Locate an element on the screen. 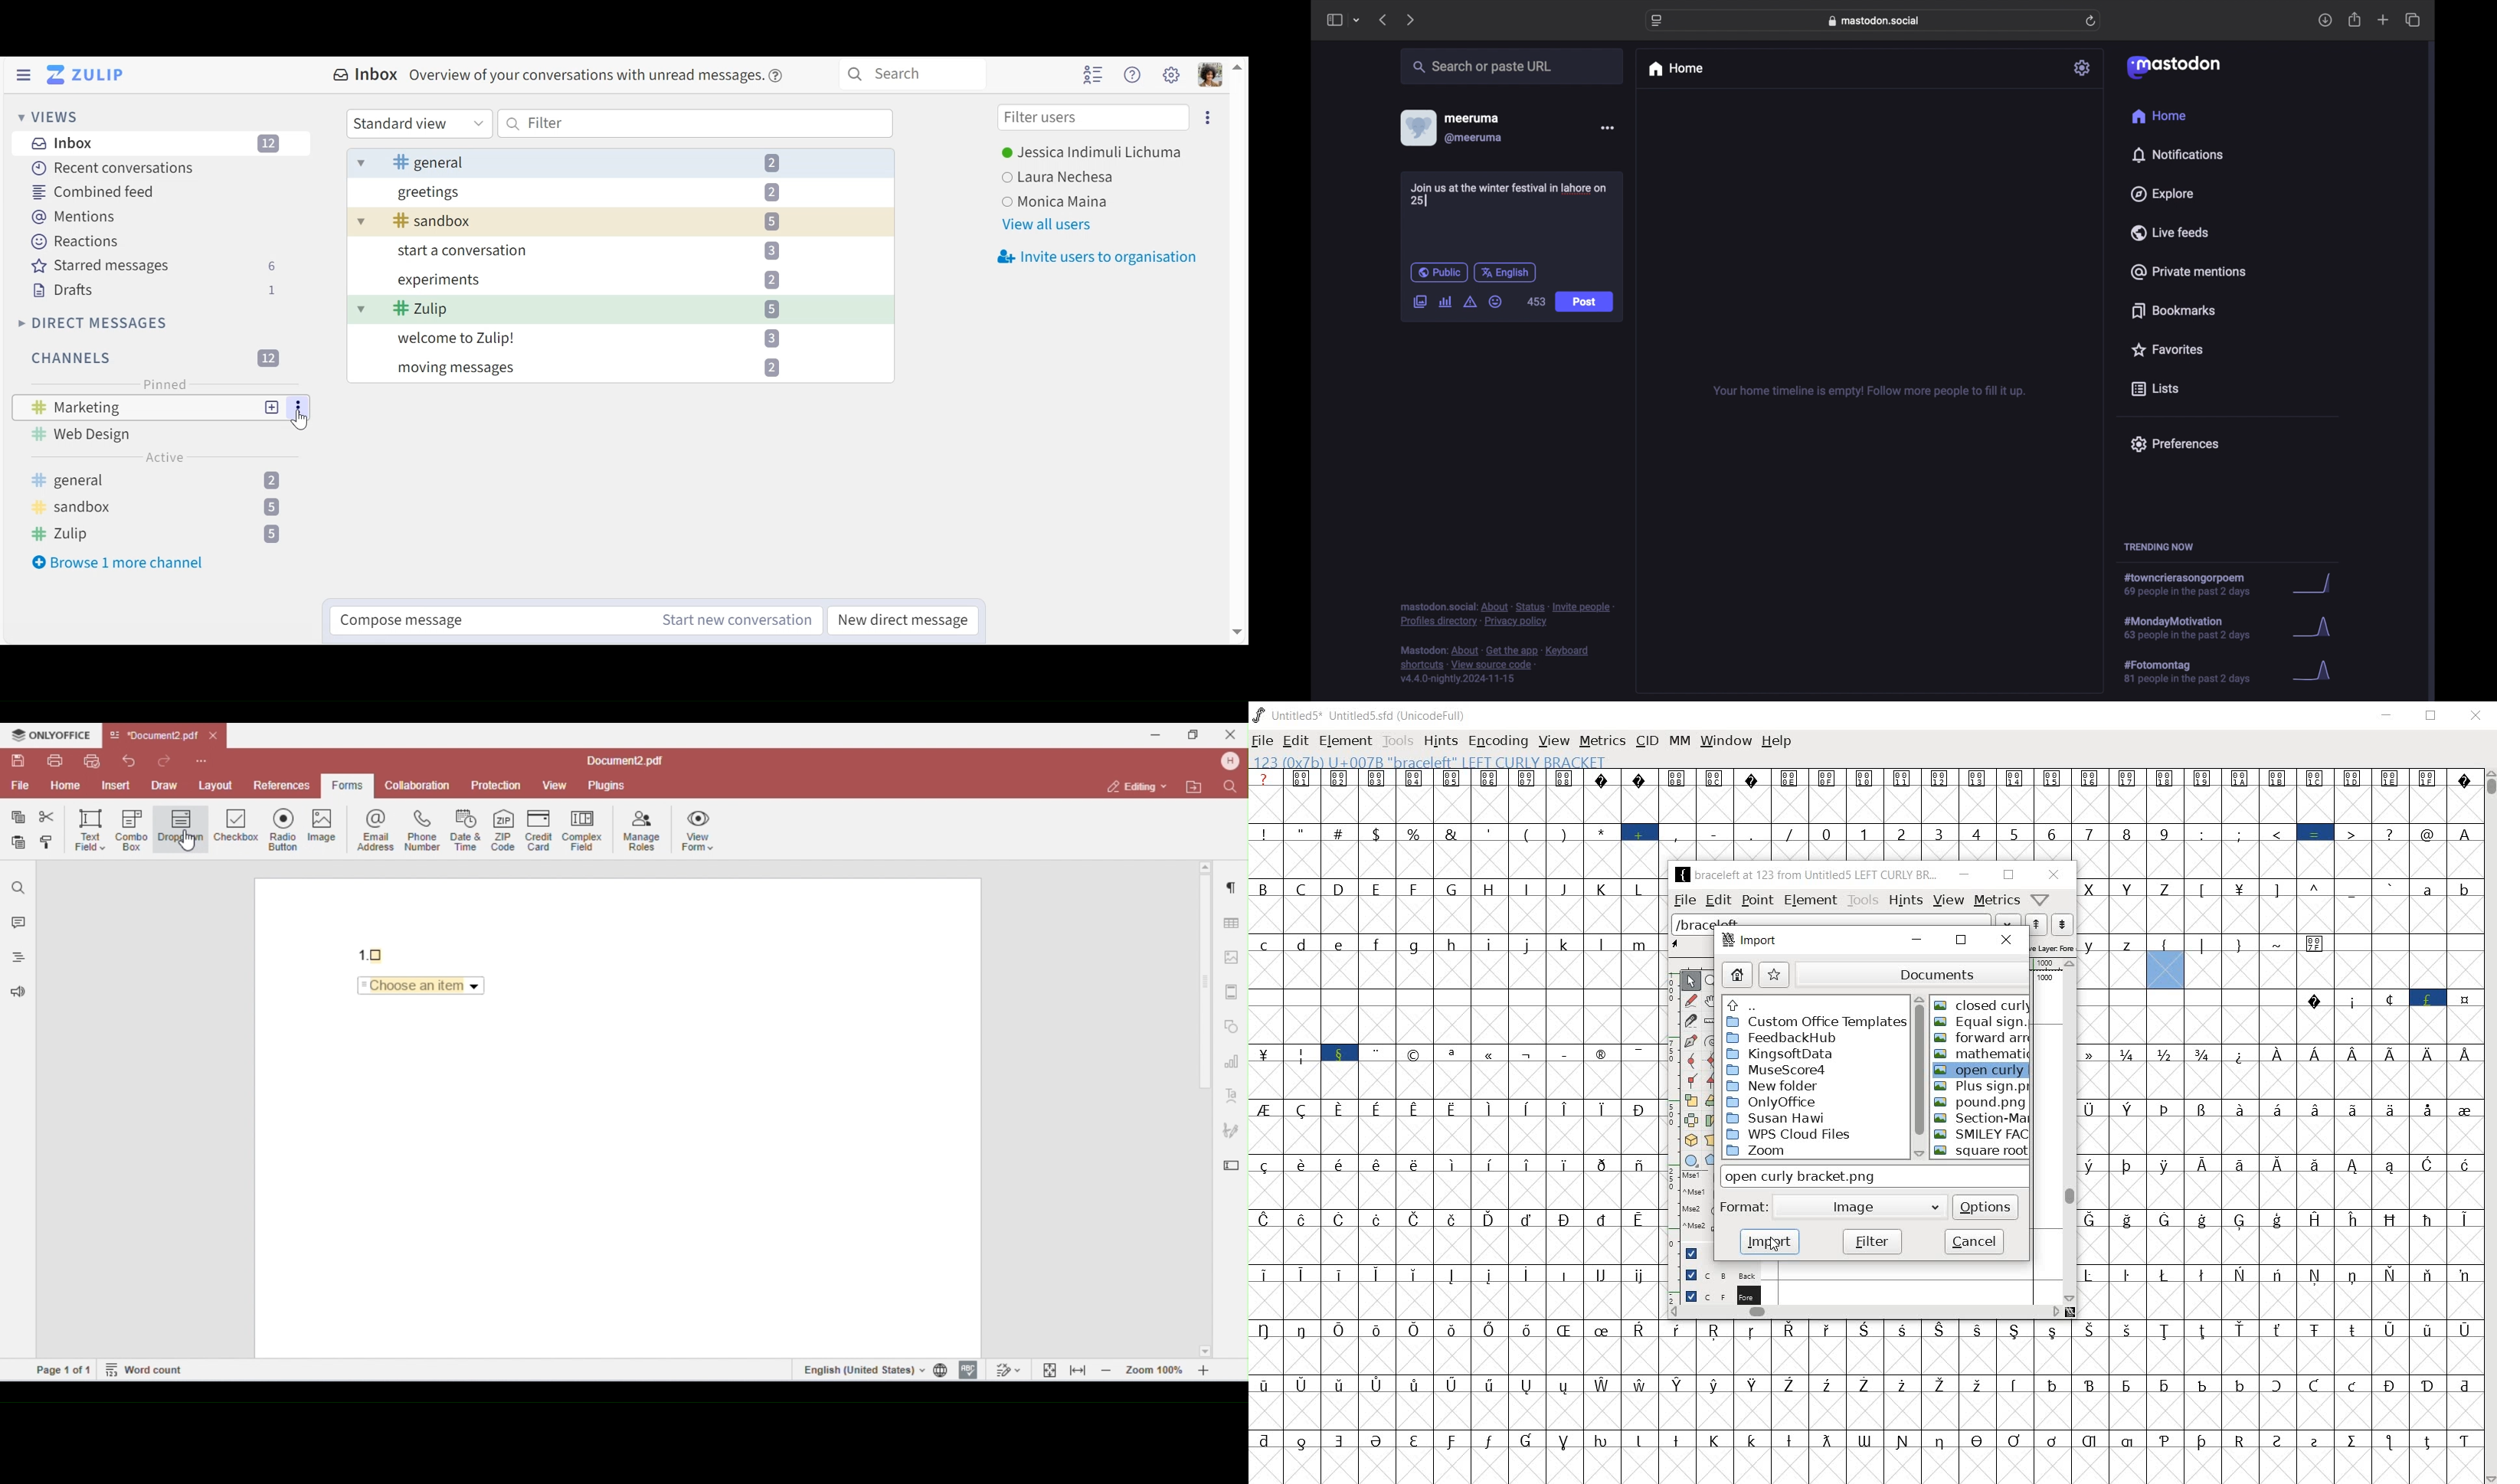 The image size is (2520, 1484). options is located at coordinates (1984, 1208).